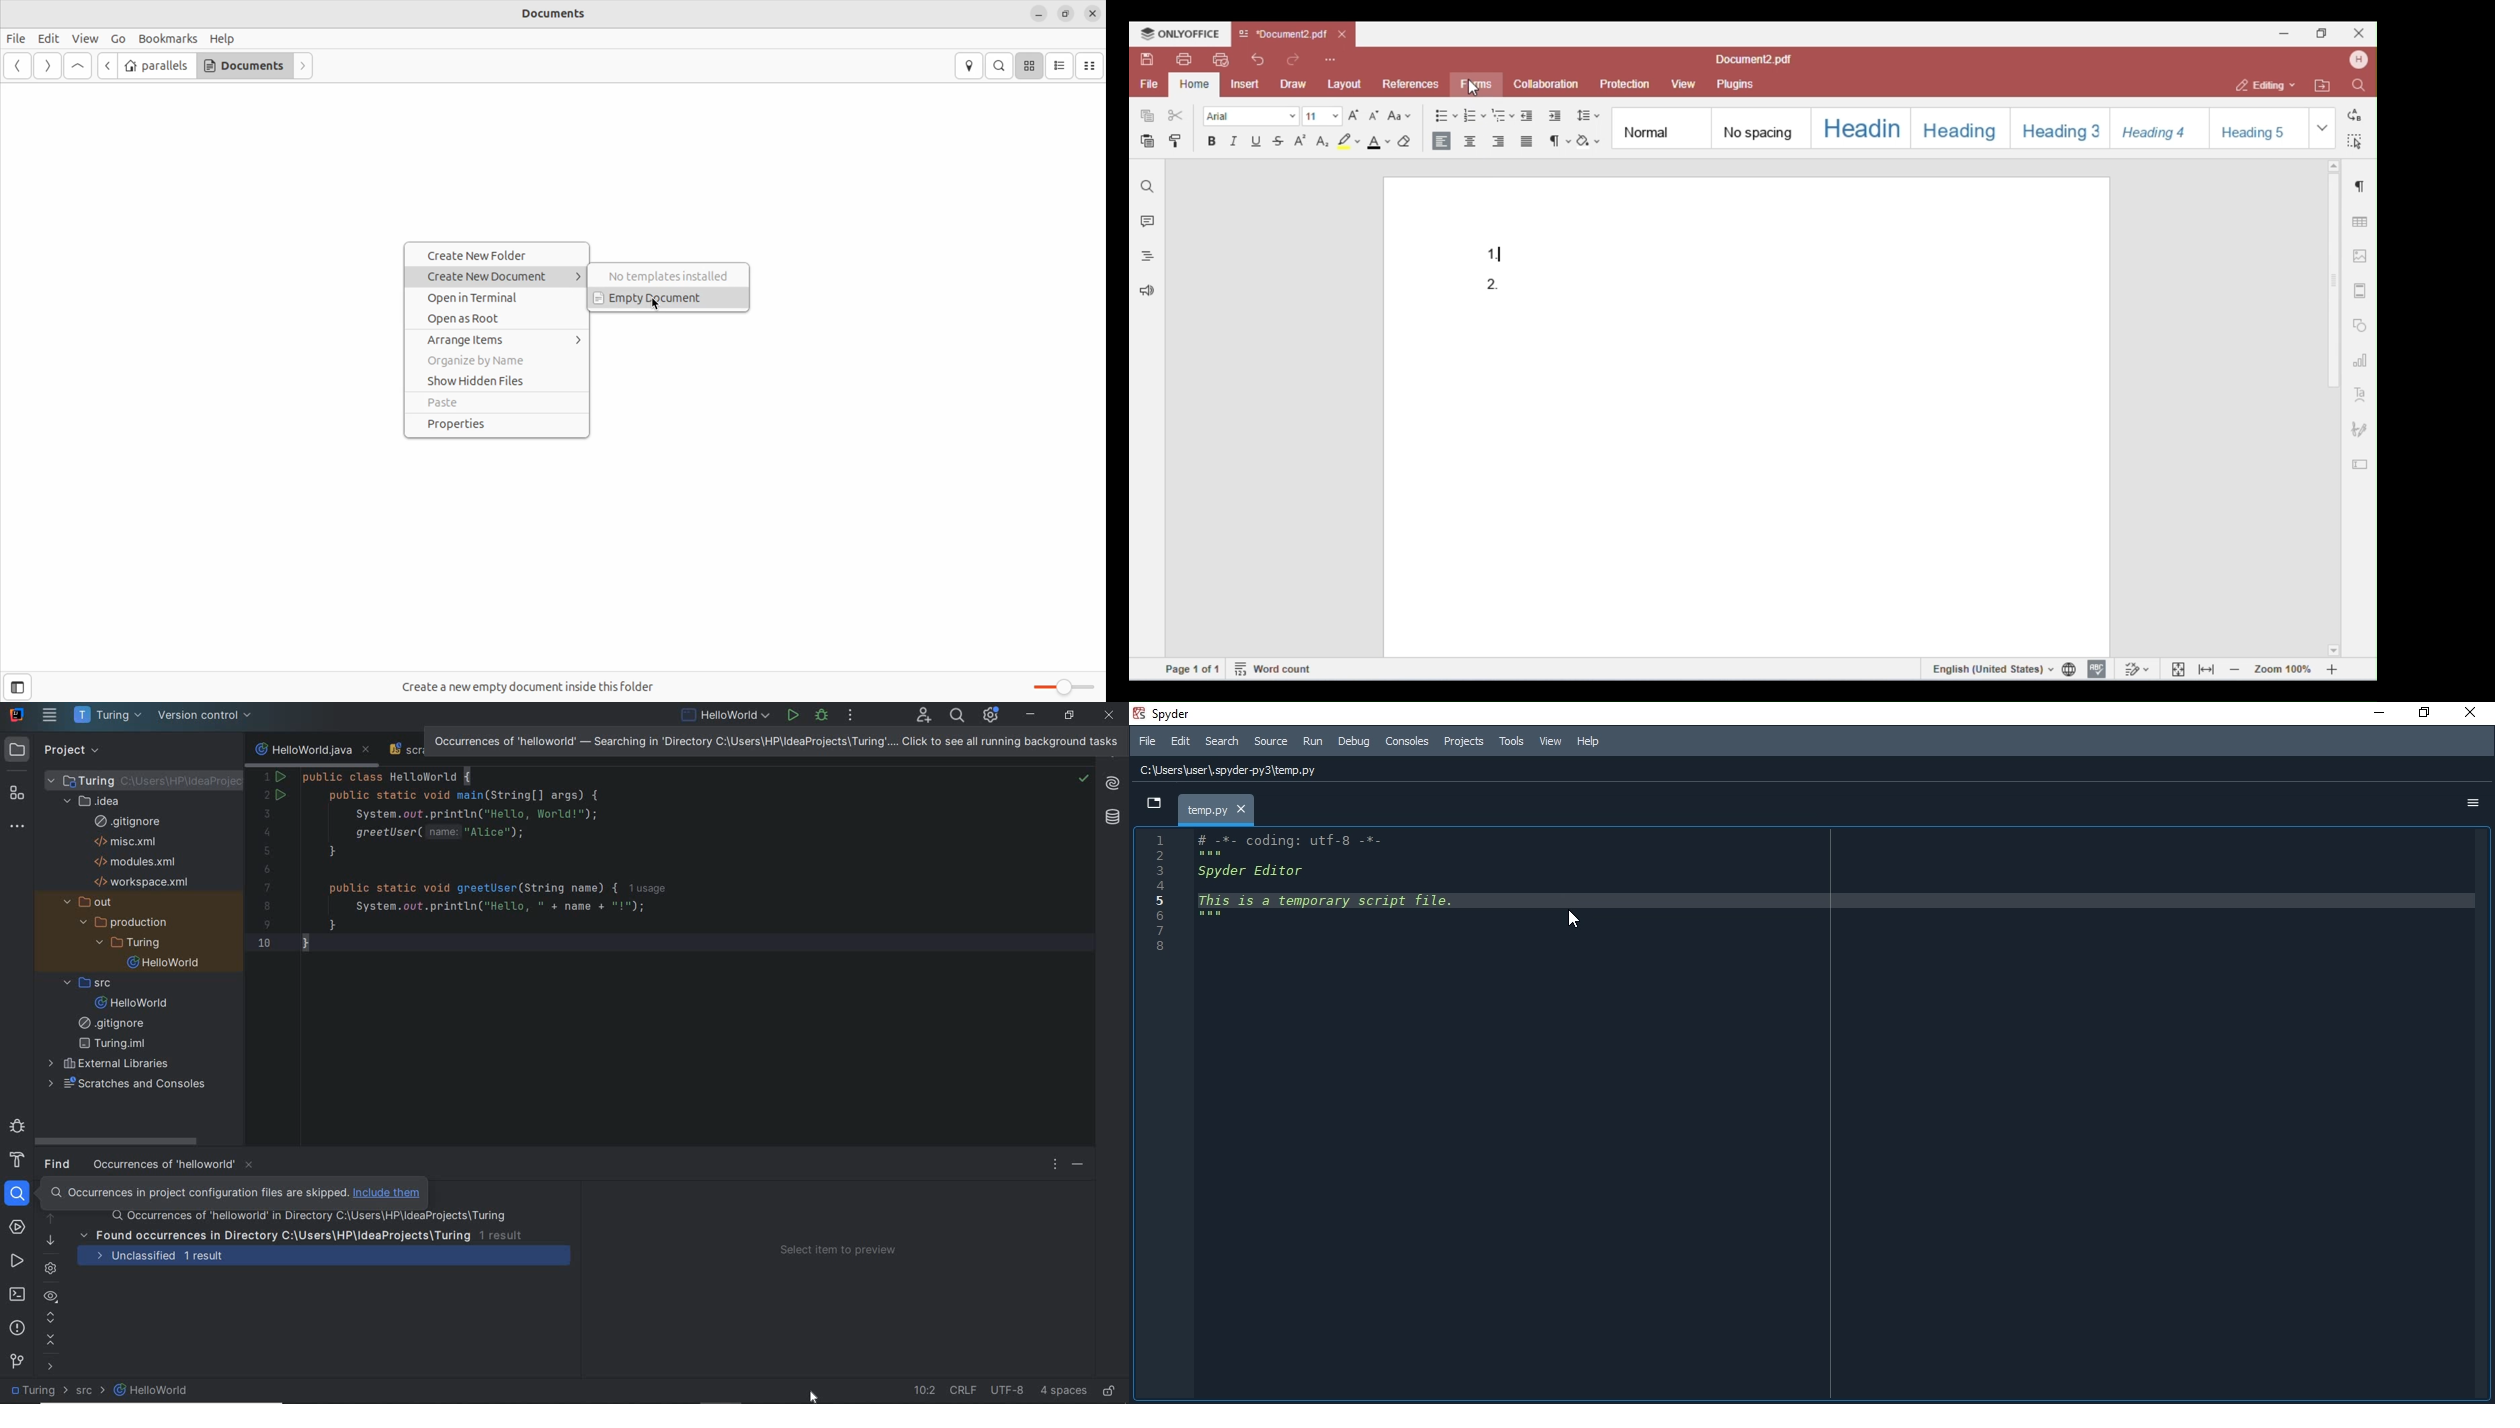  I want to click on problems, so click(17, 1329).